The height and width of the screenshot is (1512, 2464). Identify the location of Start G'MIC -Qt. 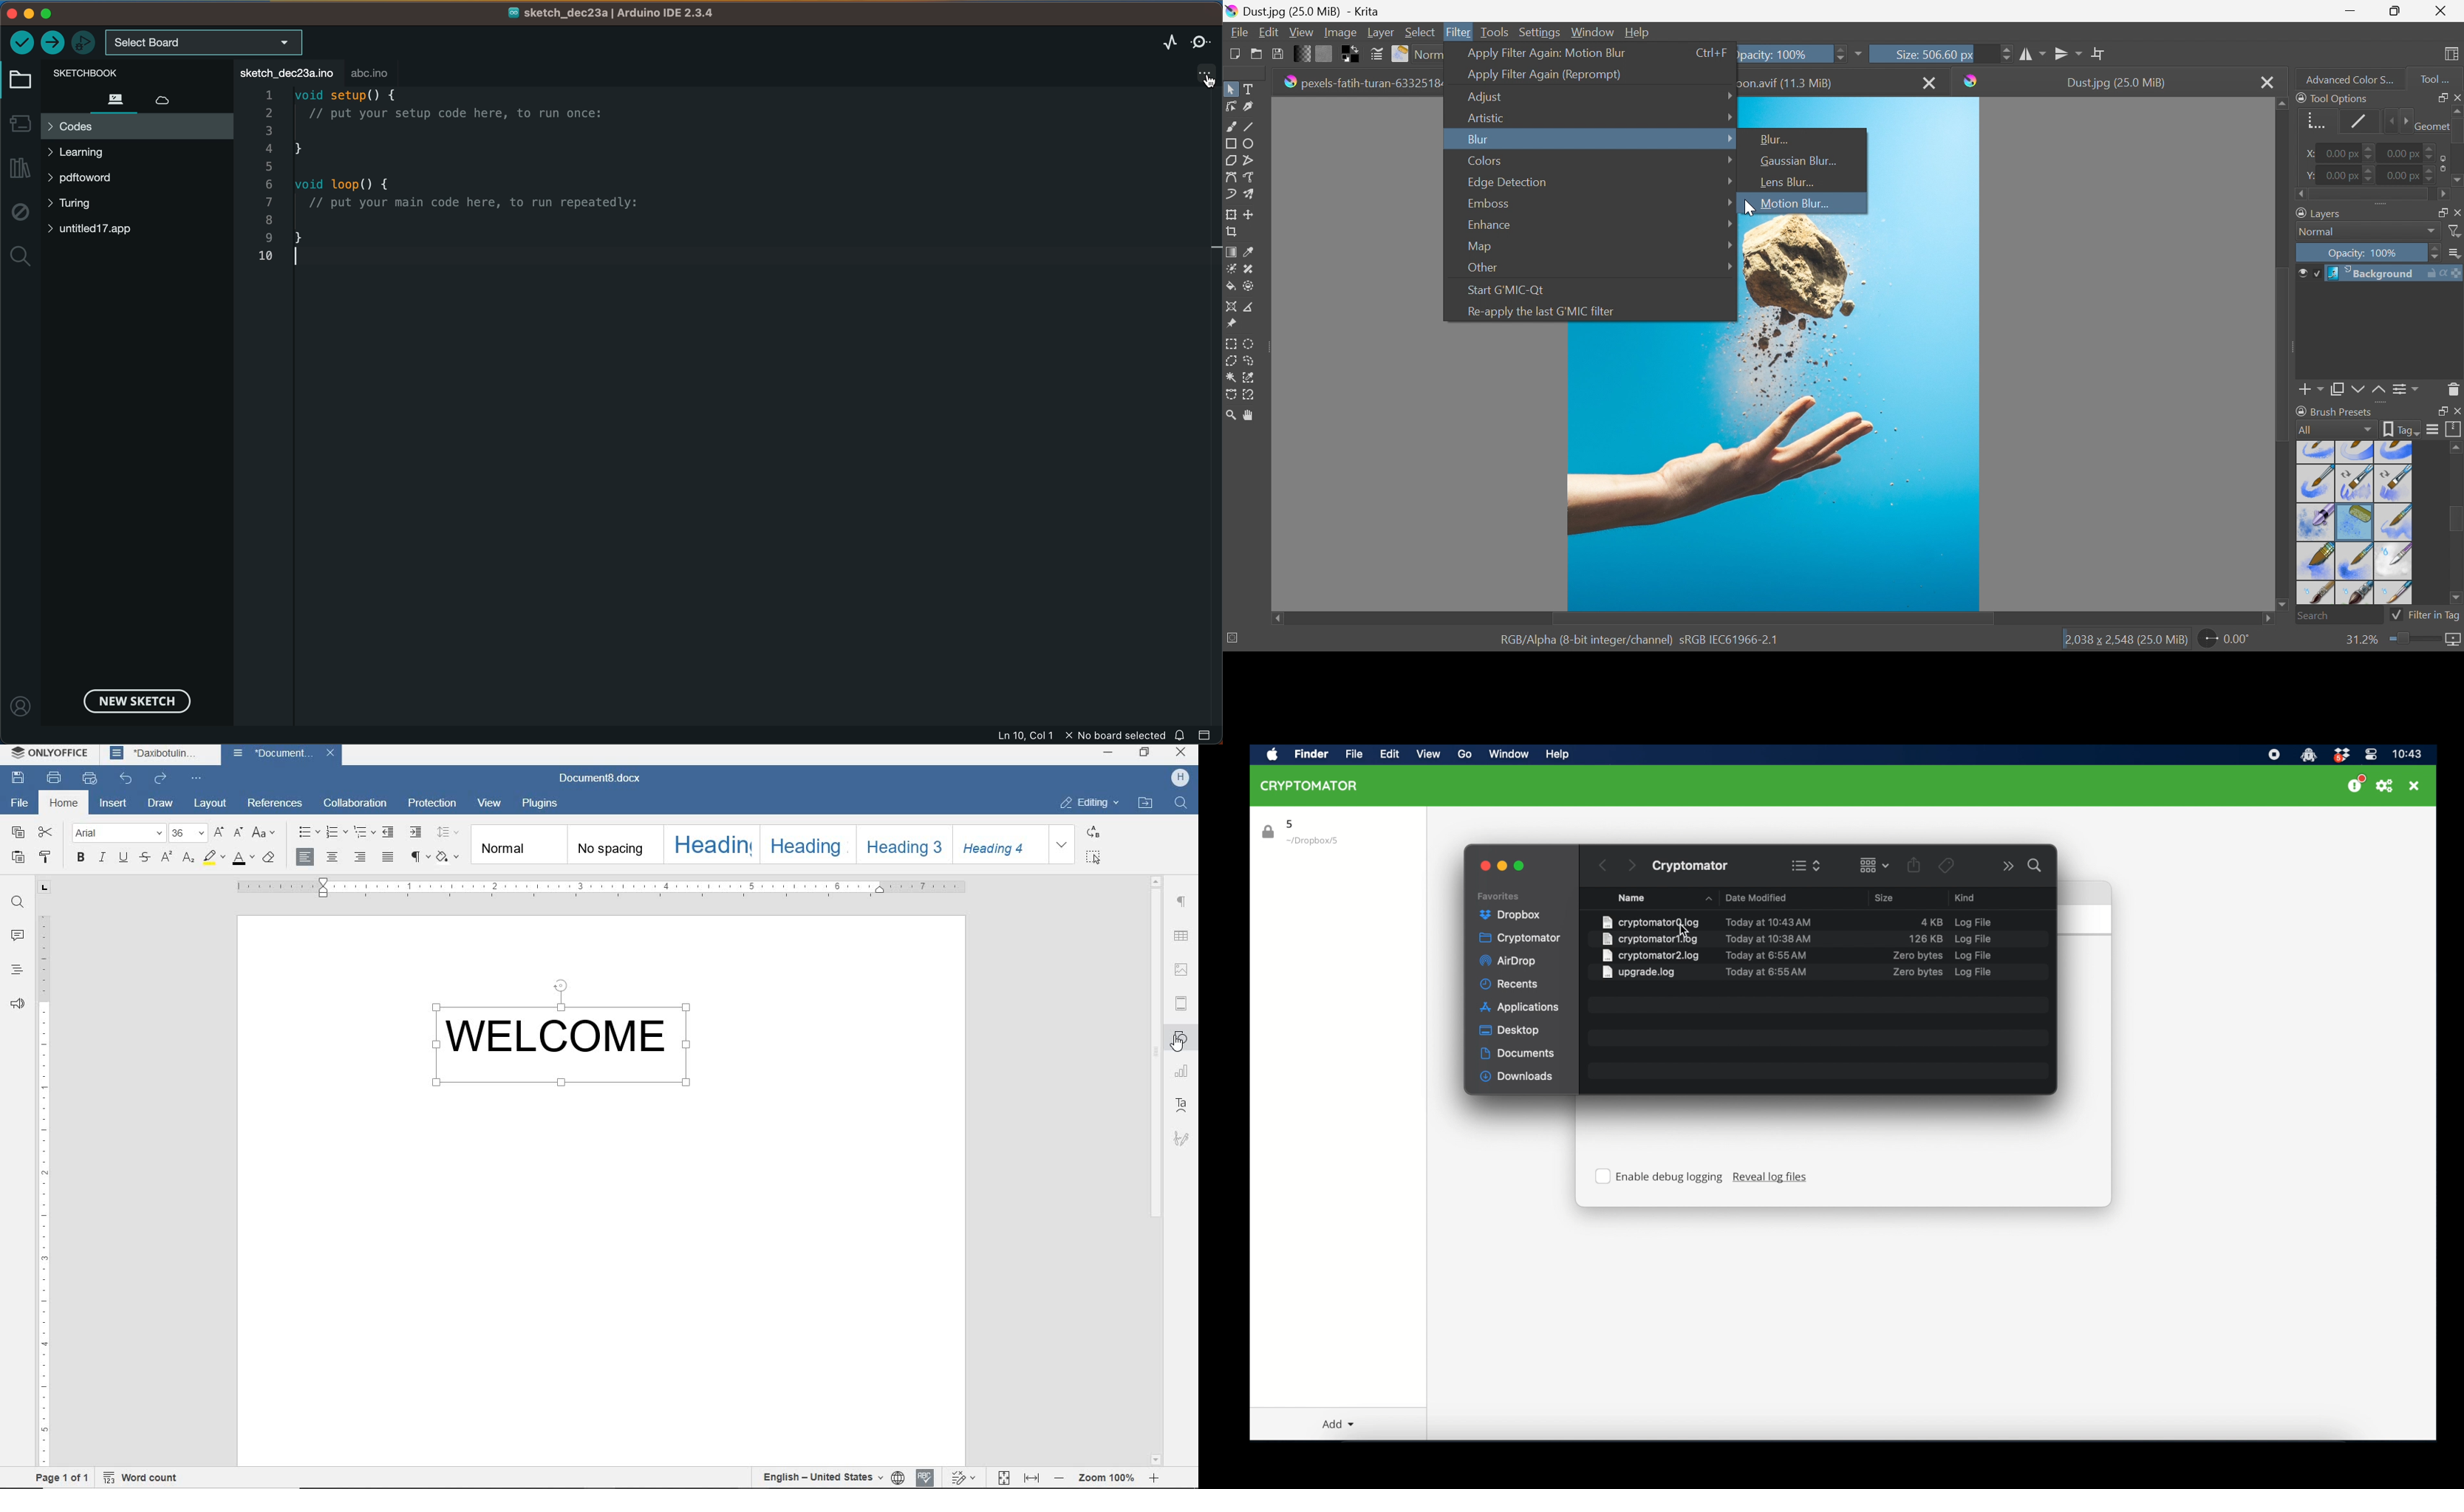
(1509, 288).